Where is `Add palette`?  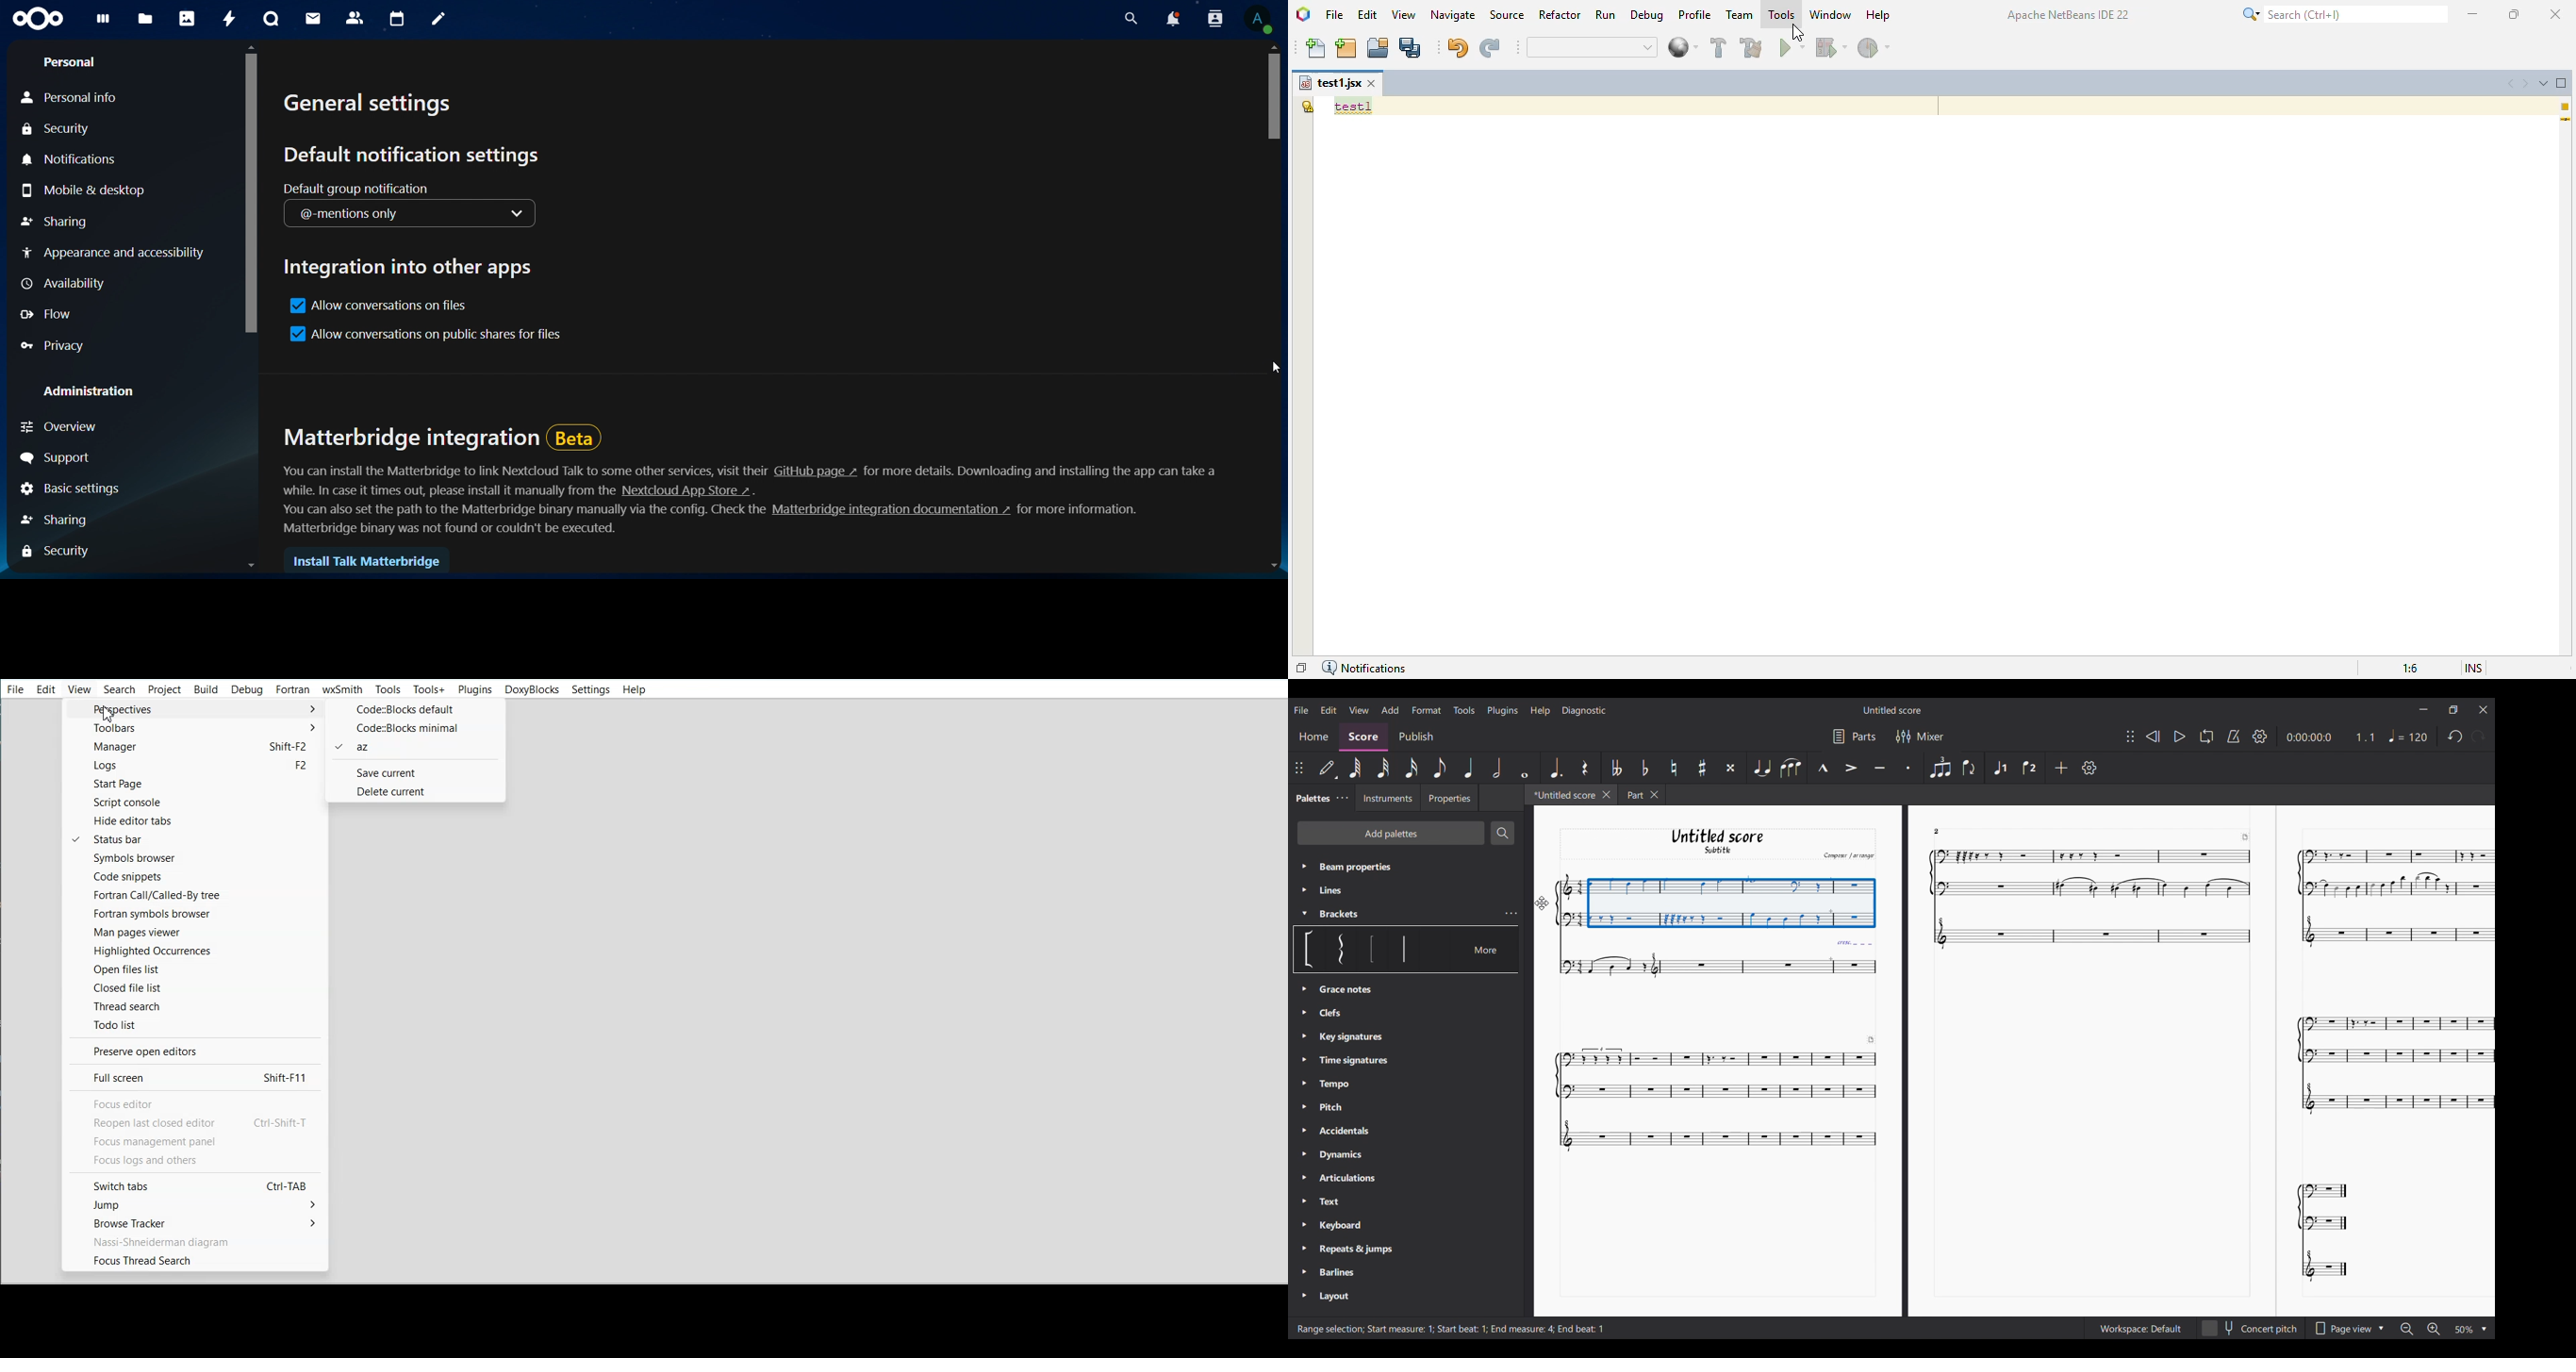
Add palette is located at coordinates (1391, 832).